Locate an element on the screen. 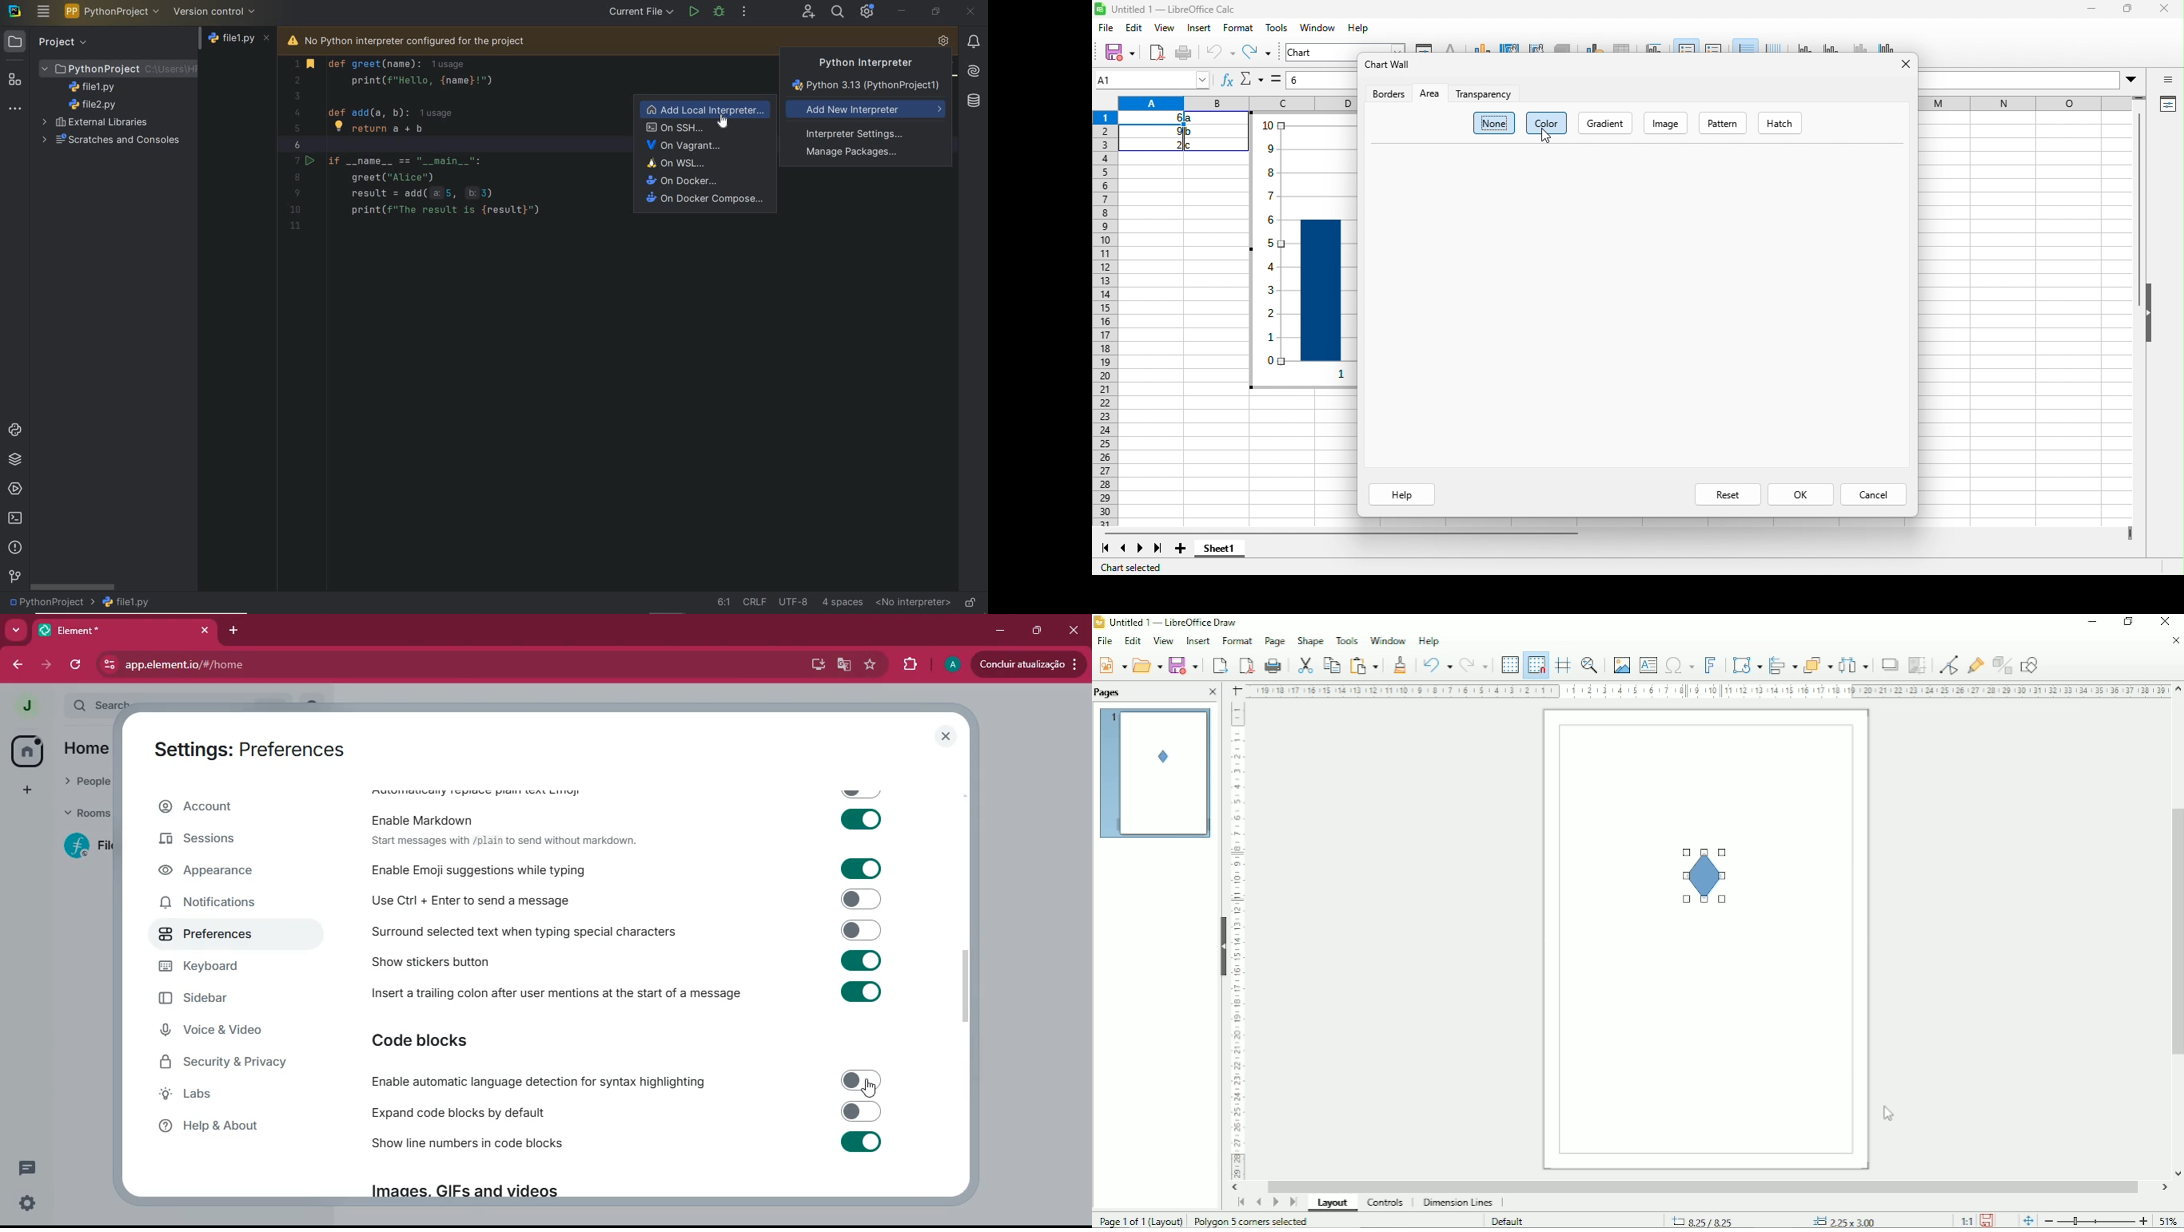 The image size is (2184, 1232). Export is located at coordinates (1218, 664).